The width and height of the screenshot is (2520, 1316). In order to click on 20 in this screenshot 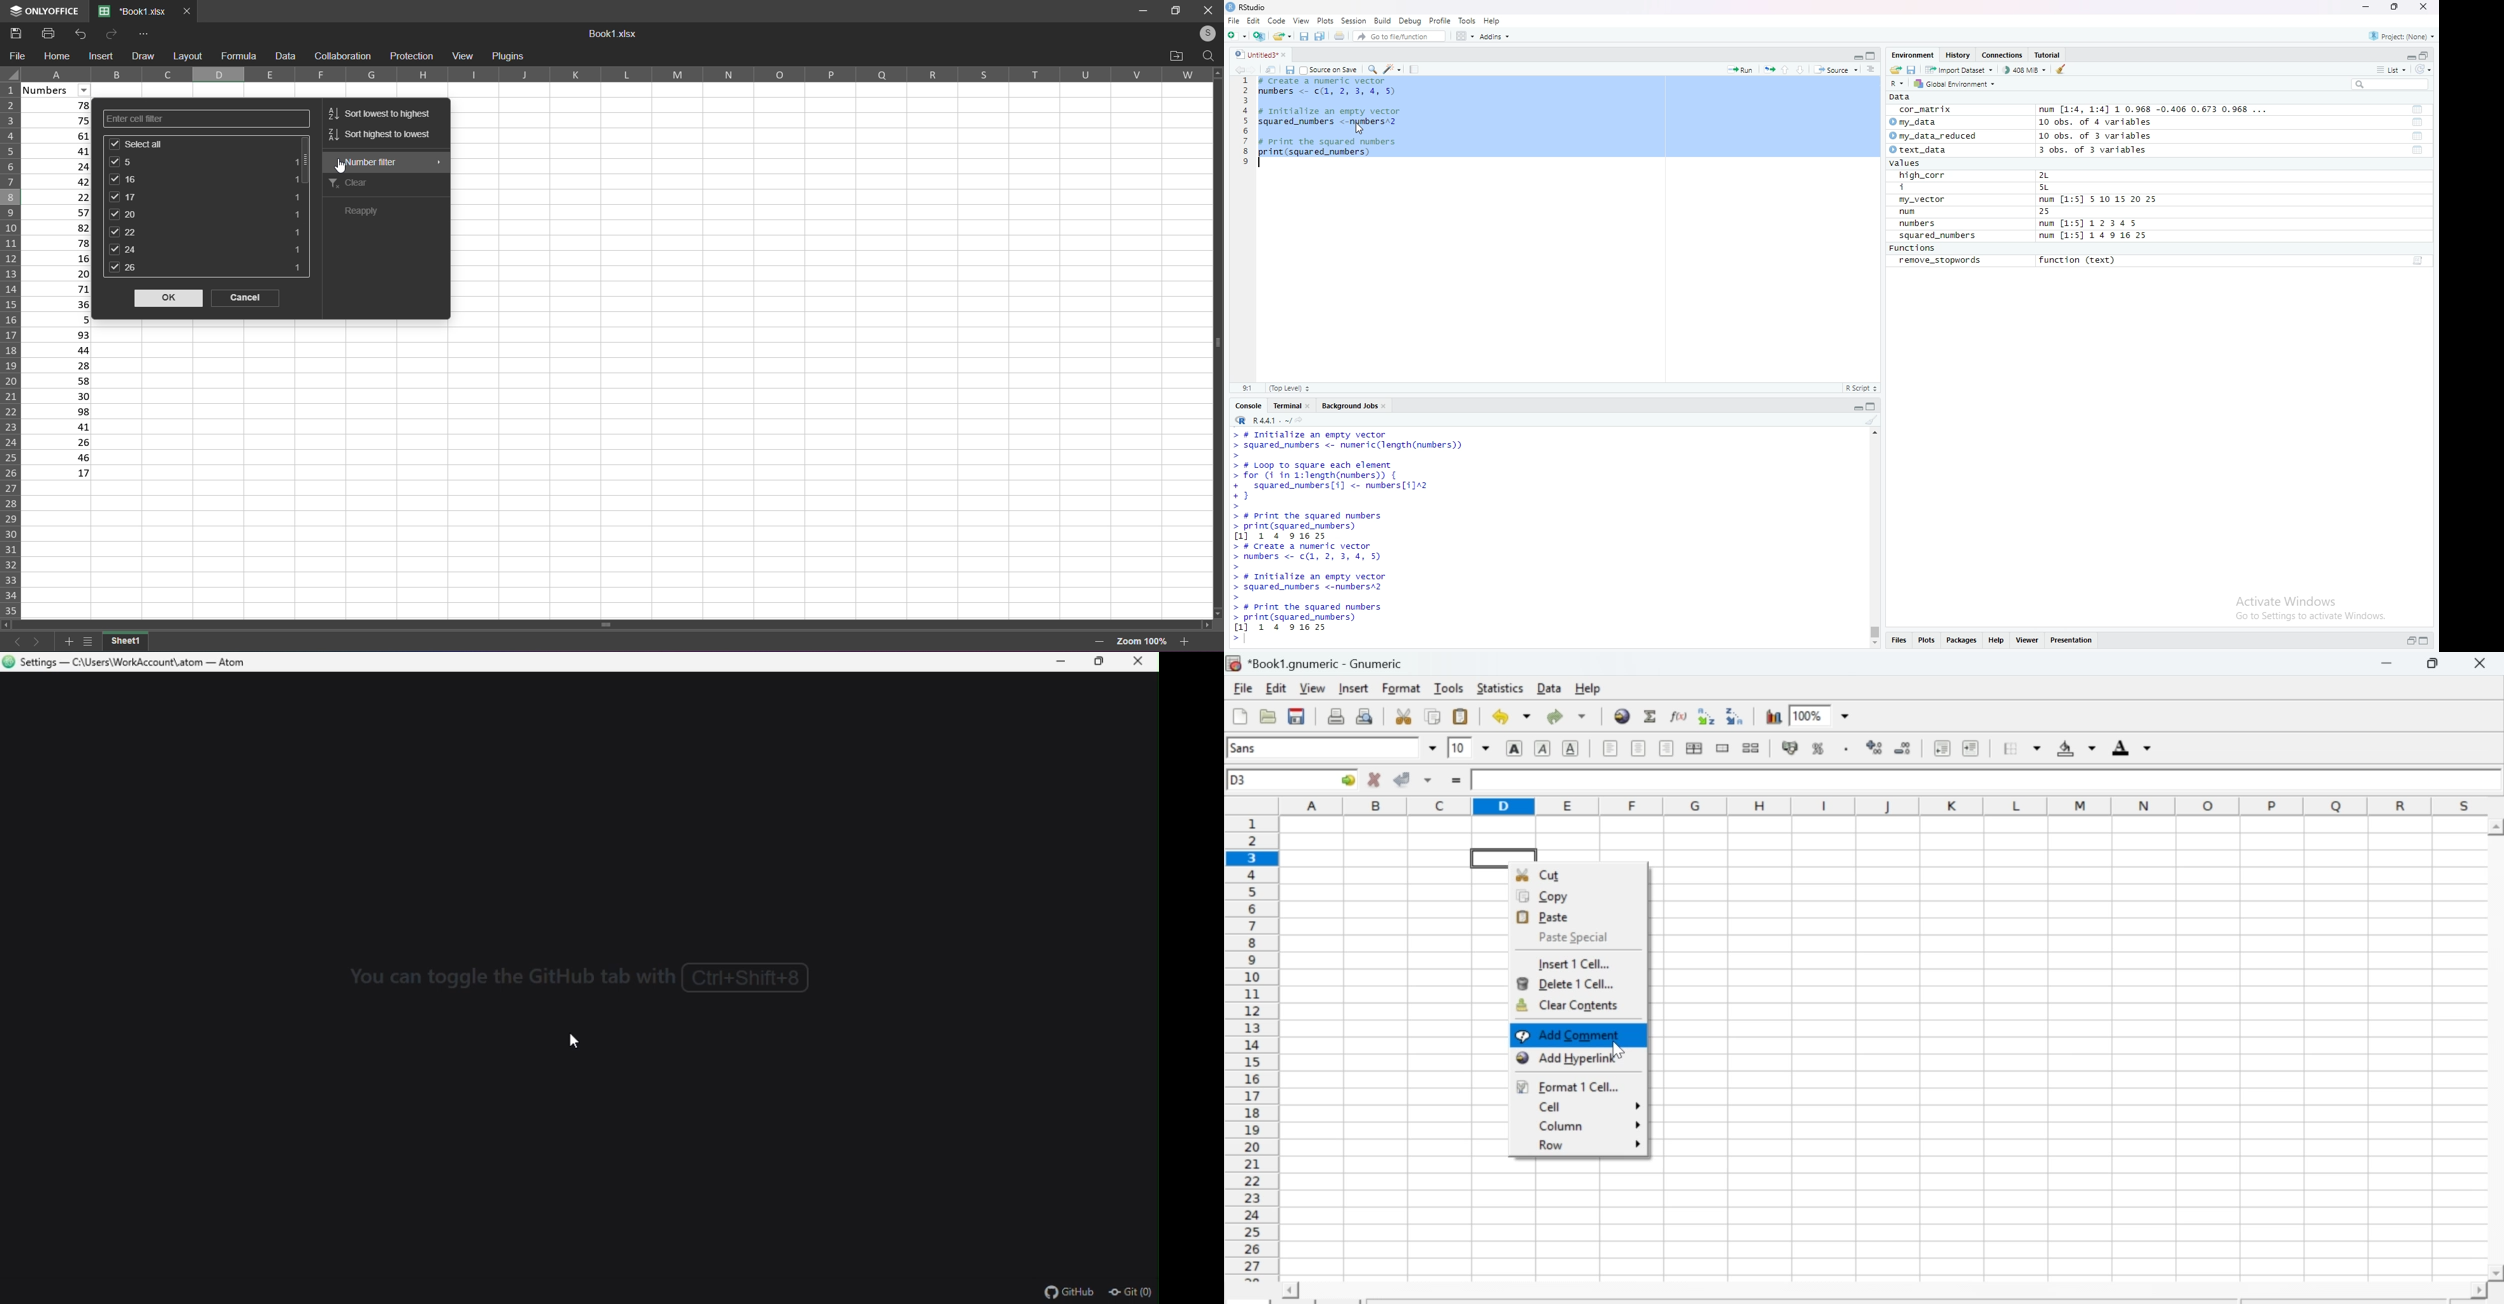, I will do `click(207, 214)`.